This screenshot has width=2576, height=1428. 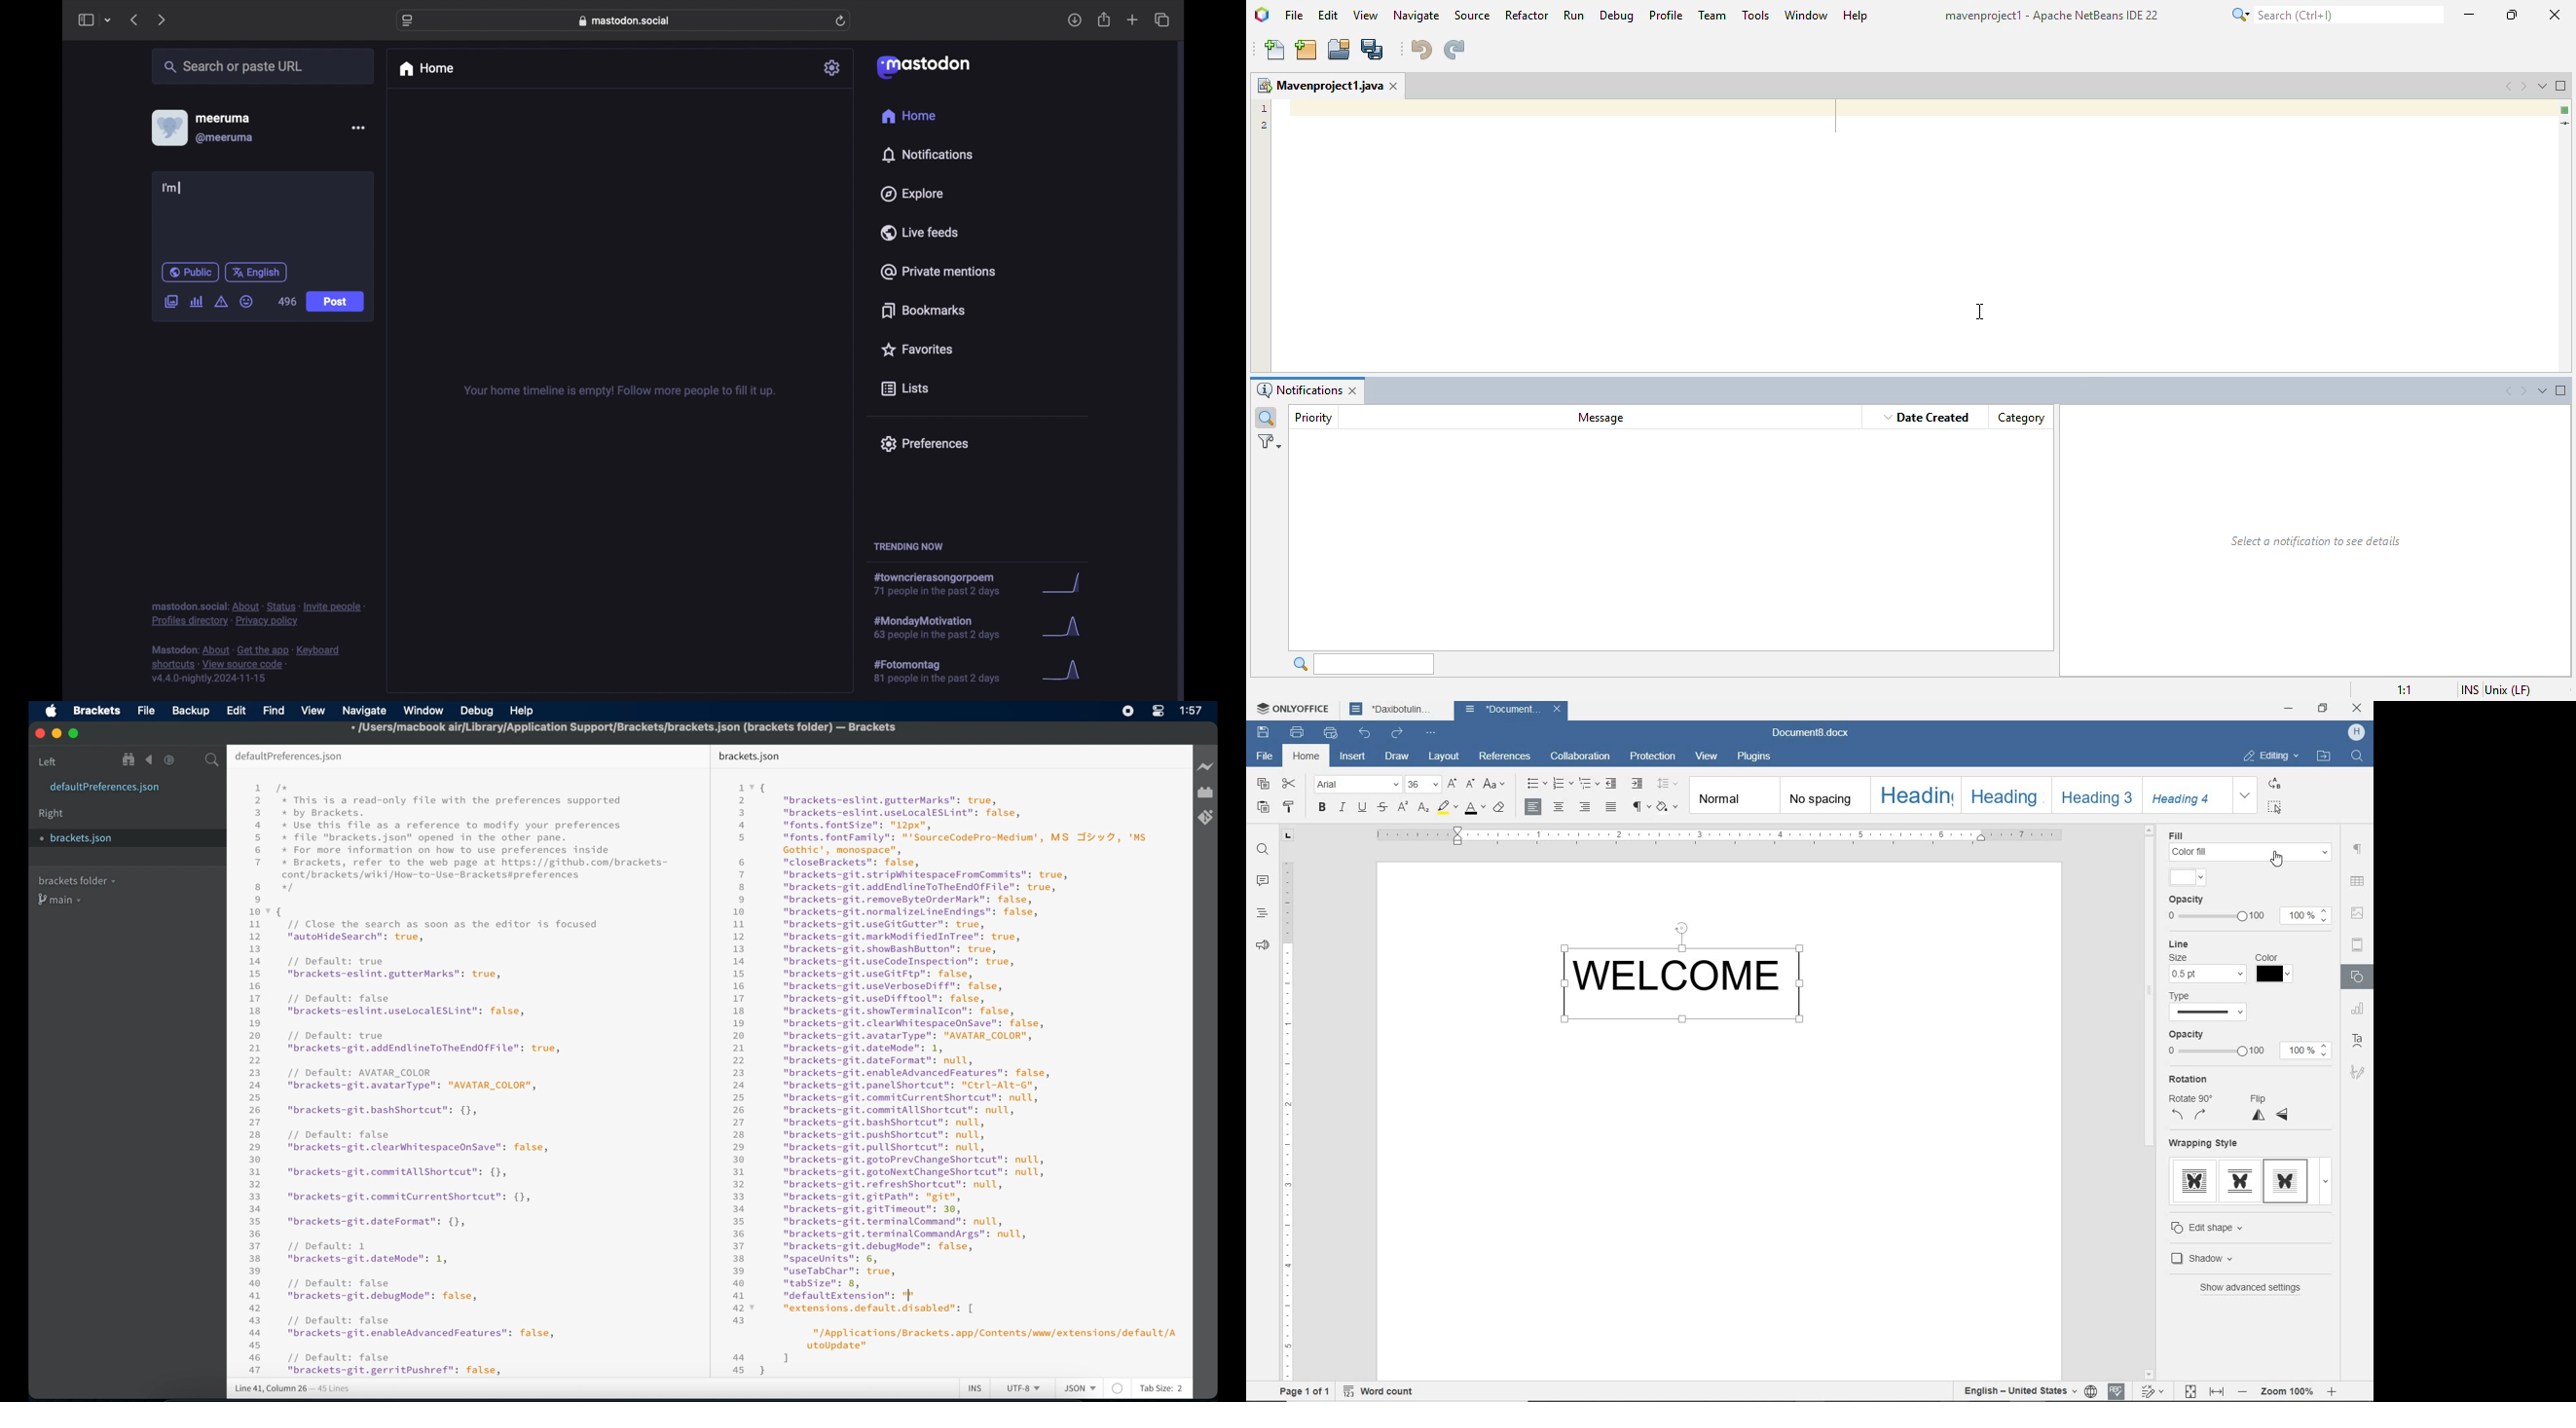 What do you see at coordinates (274, 710) in the screenshot?
I see `find` at bounding box center [274, 710].